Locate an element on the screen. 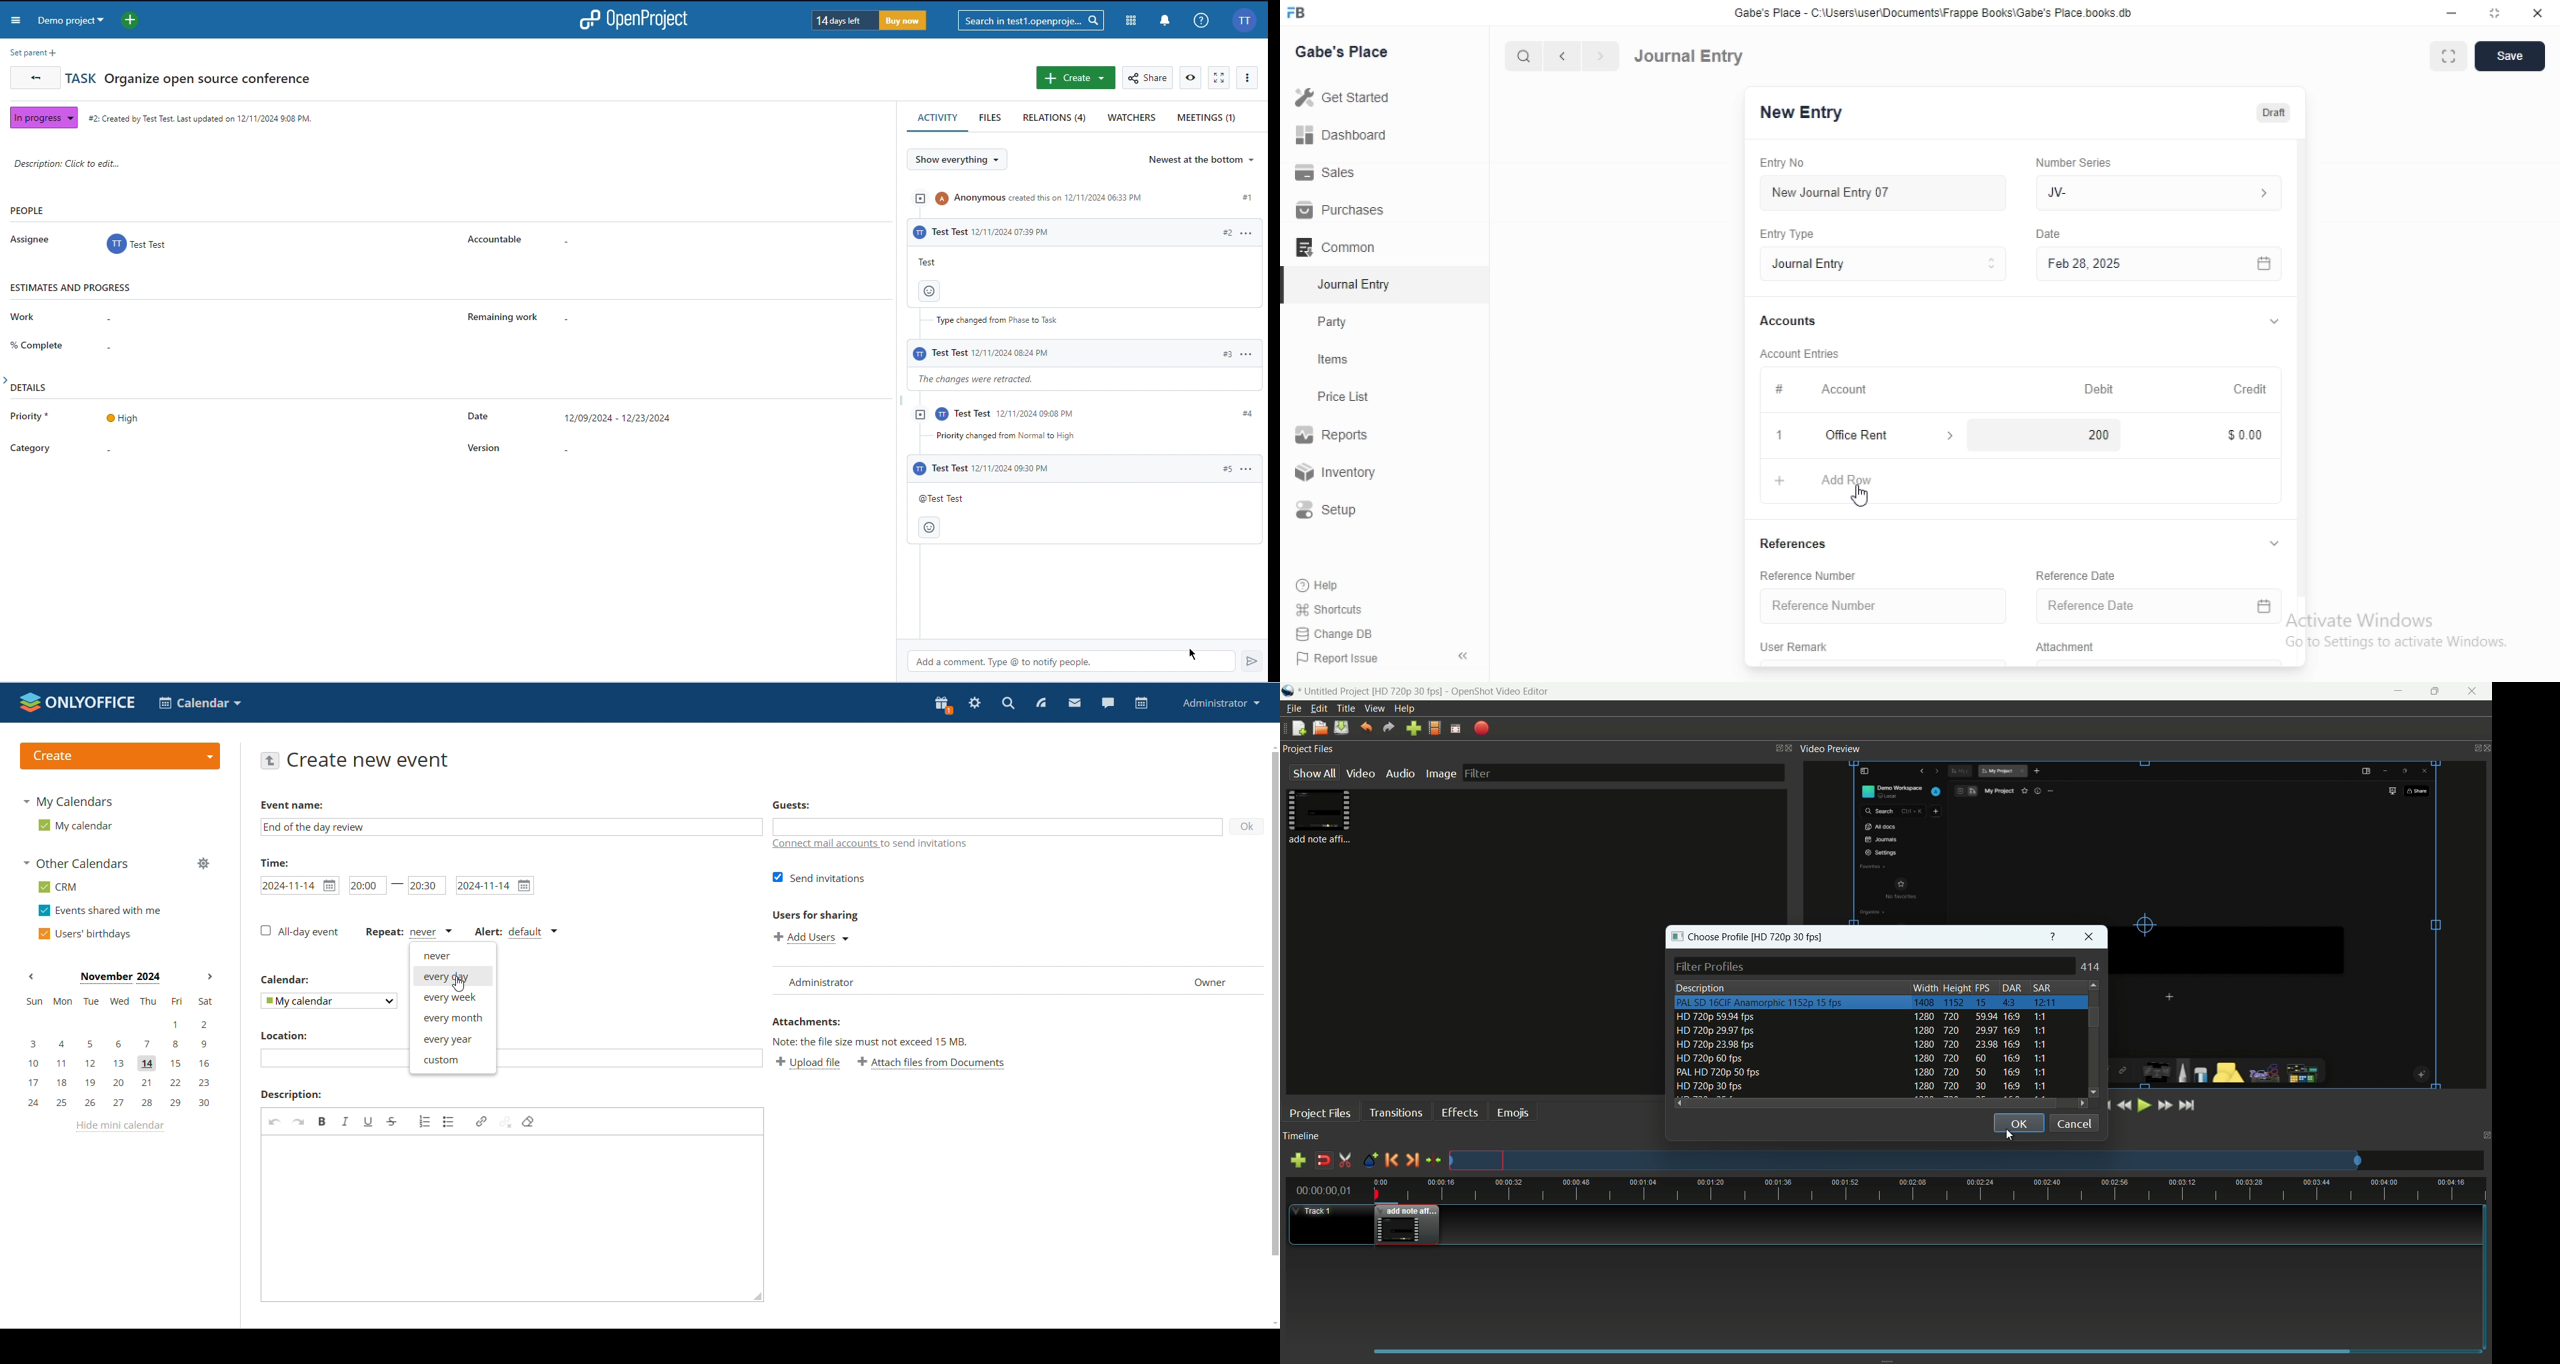 This screenshot has height=1372, width=2576. Entry No is located at coordinates (1786, 163).